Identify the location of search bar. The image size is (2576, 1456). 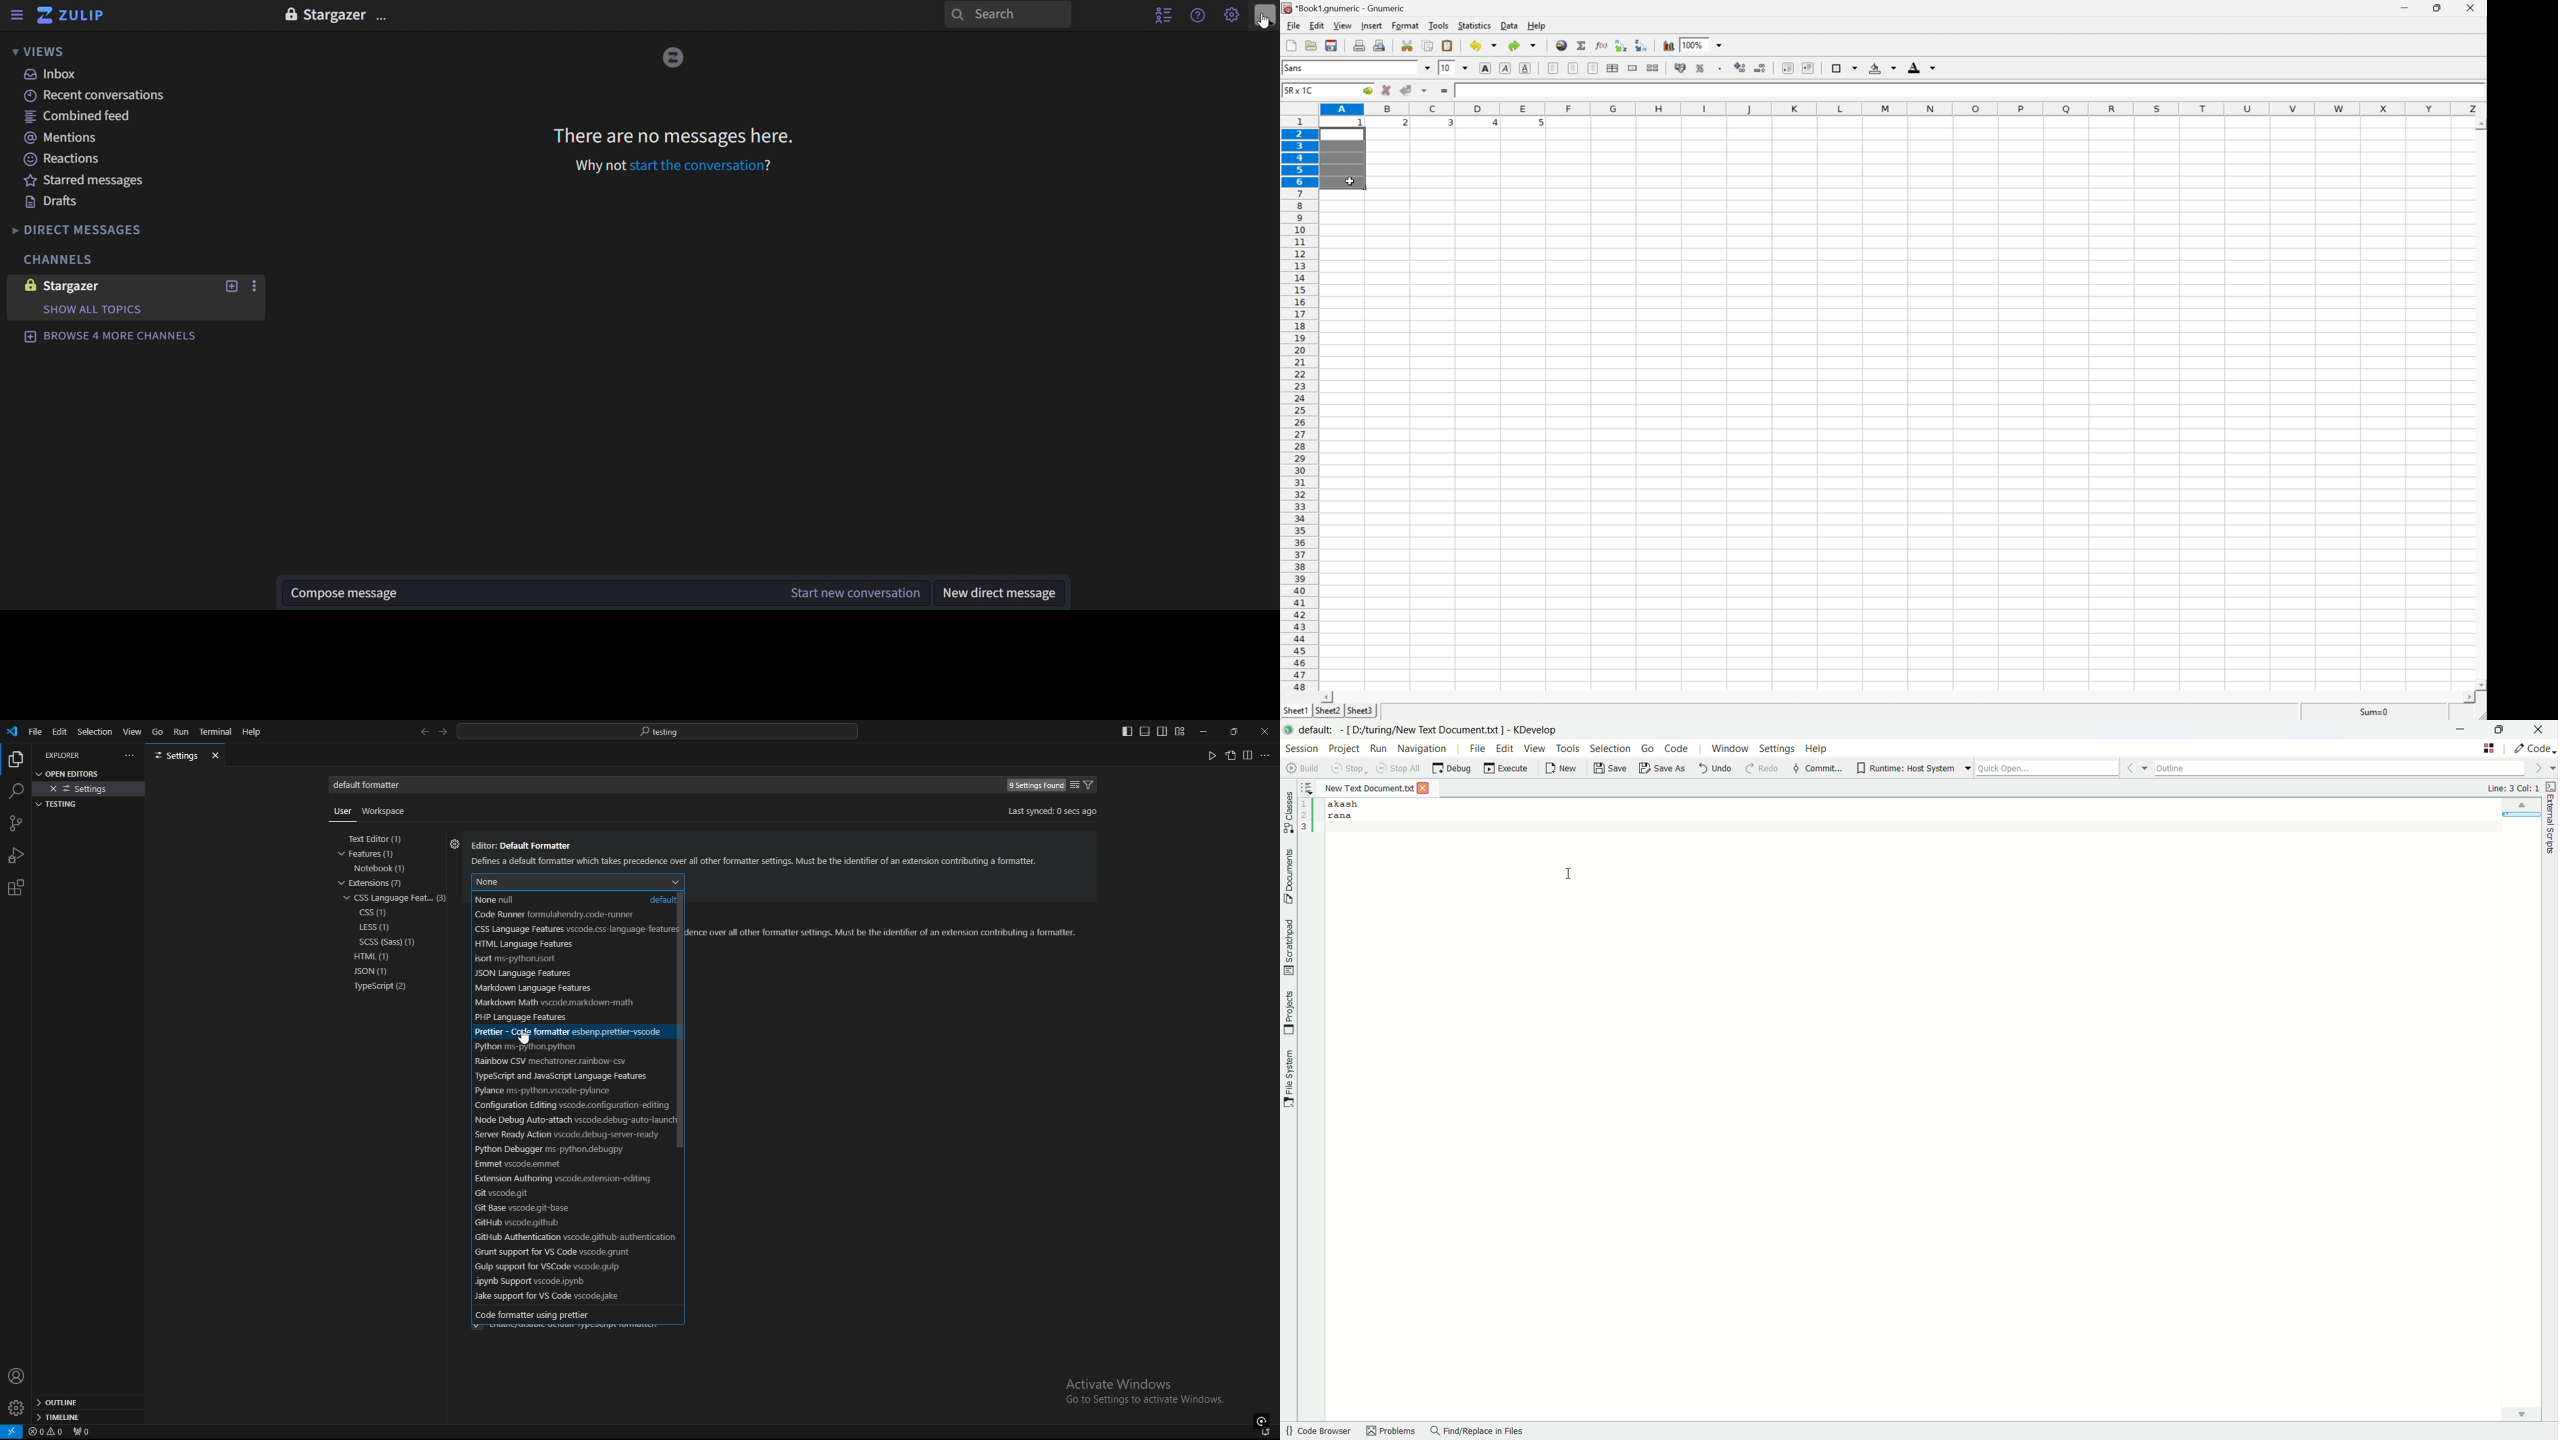
(657, 731).